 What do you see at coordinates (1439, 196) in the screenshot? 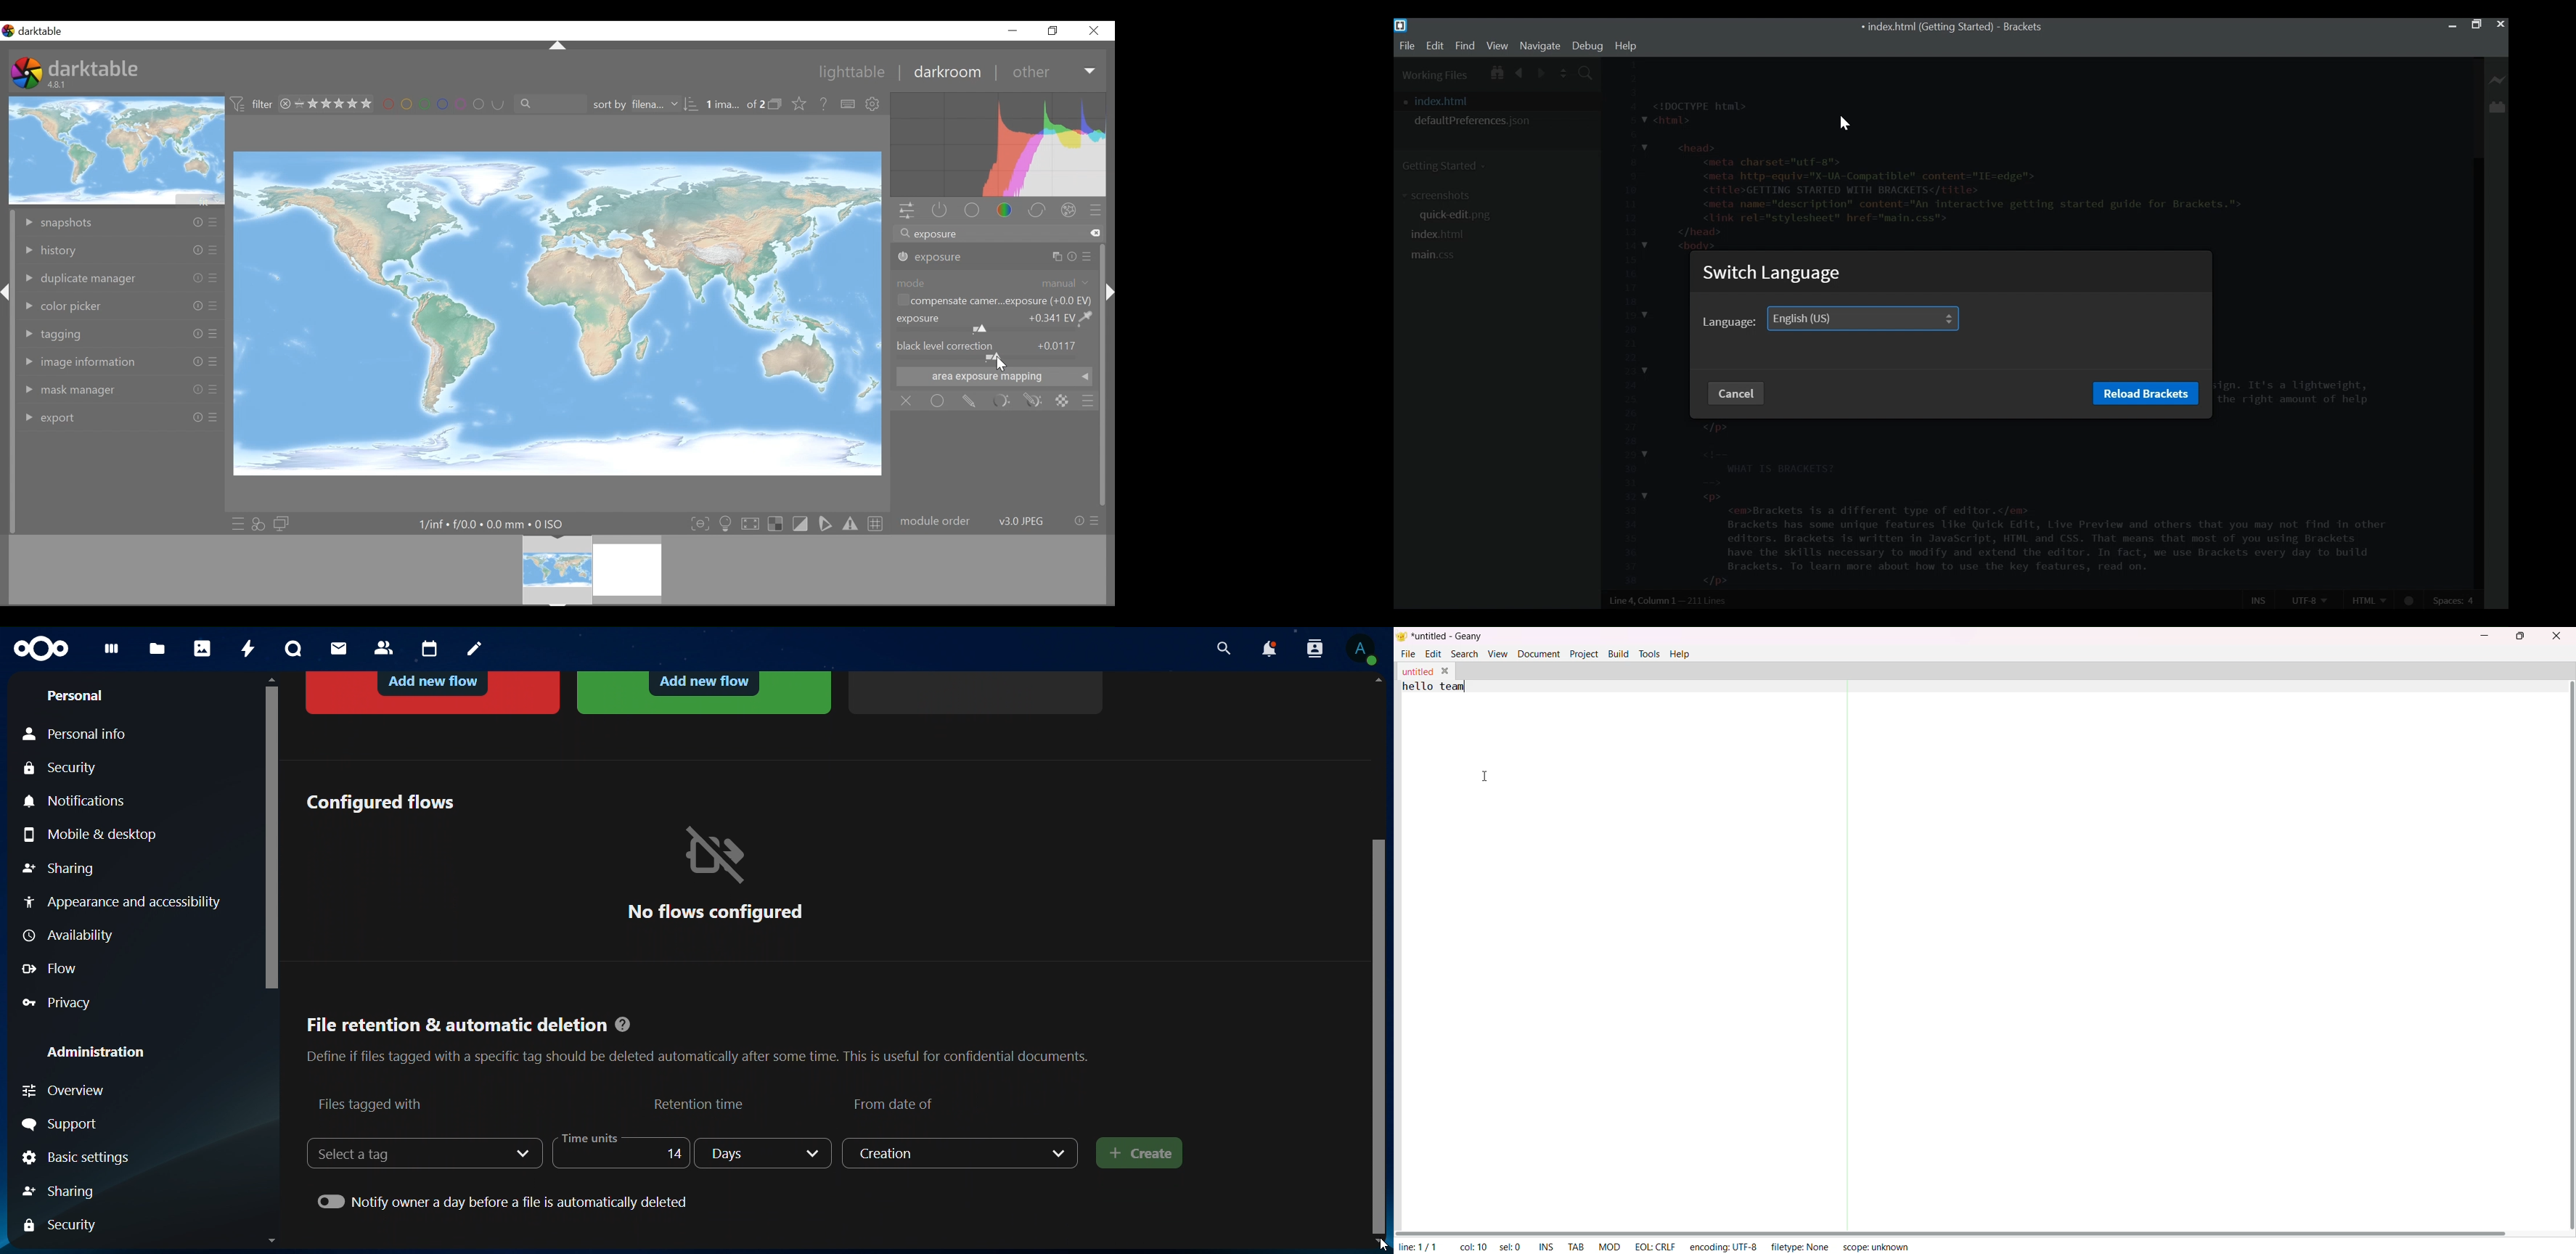
I see `screenshots` at bounding box center [1439, 196].